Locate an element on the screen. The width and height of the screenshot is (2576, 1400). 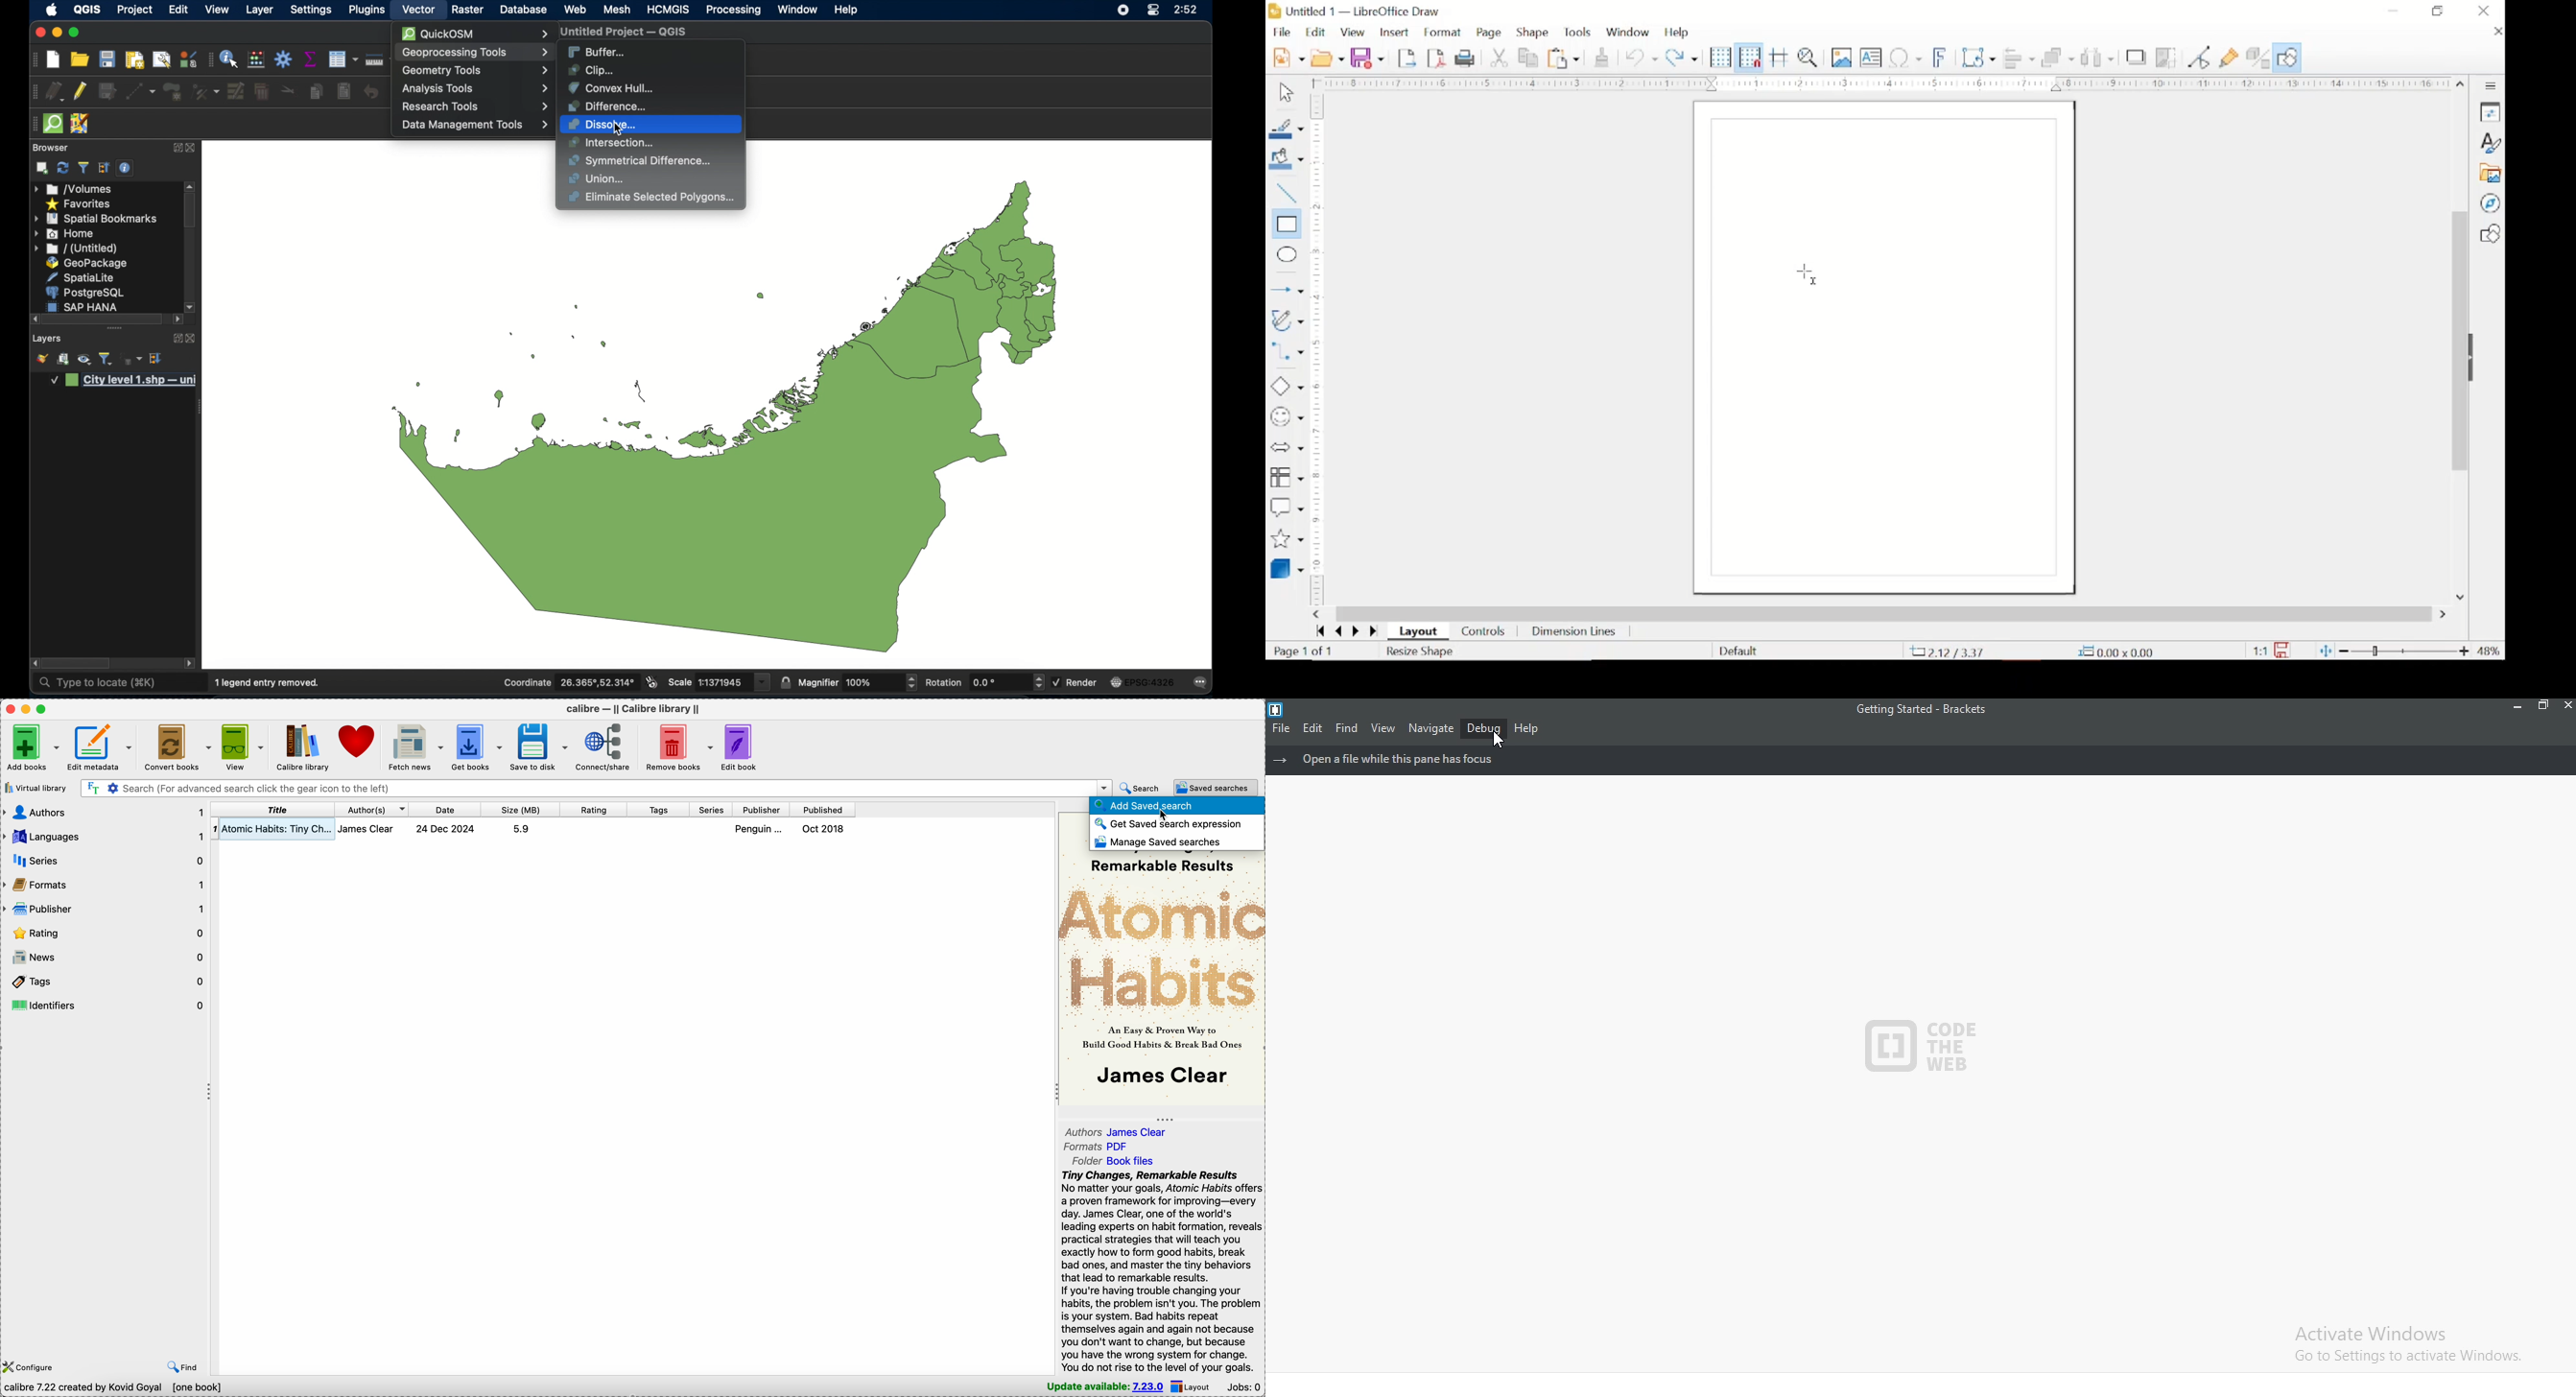
manage saved searches is located at coordinates (1158, 841).